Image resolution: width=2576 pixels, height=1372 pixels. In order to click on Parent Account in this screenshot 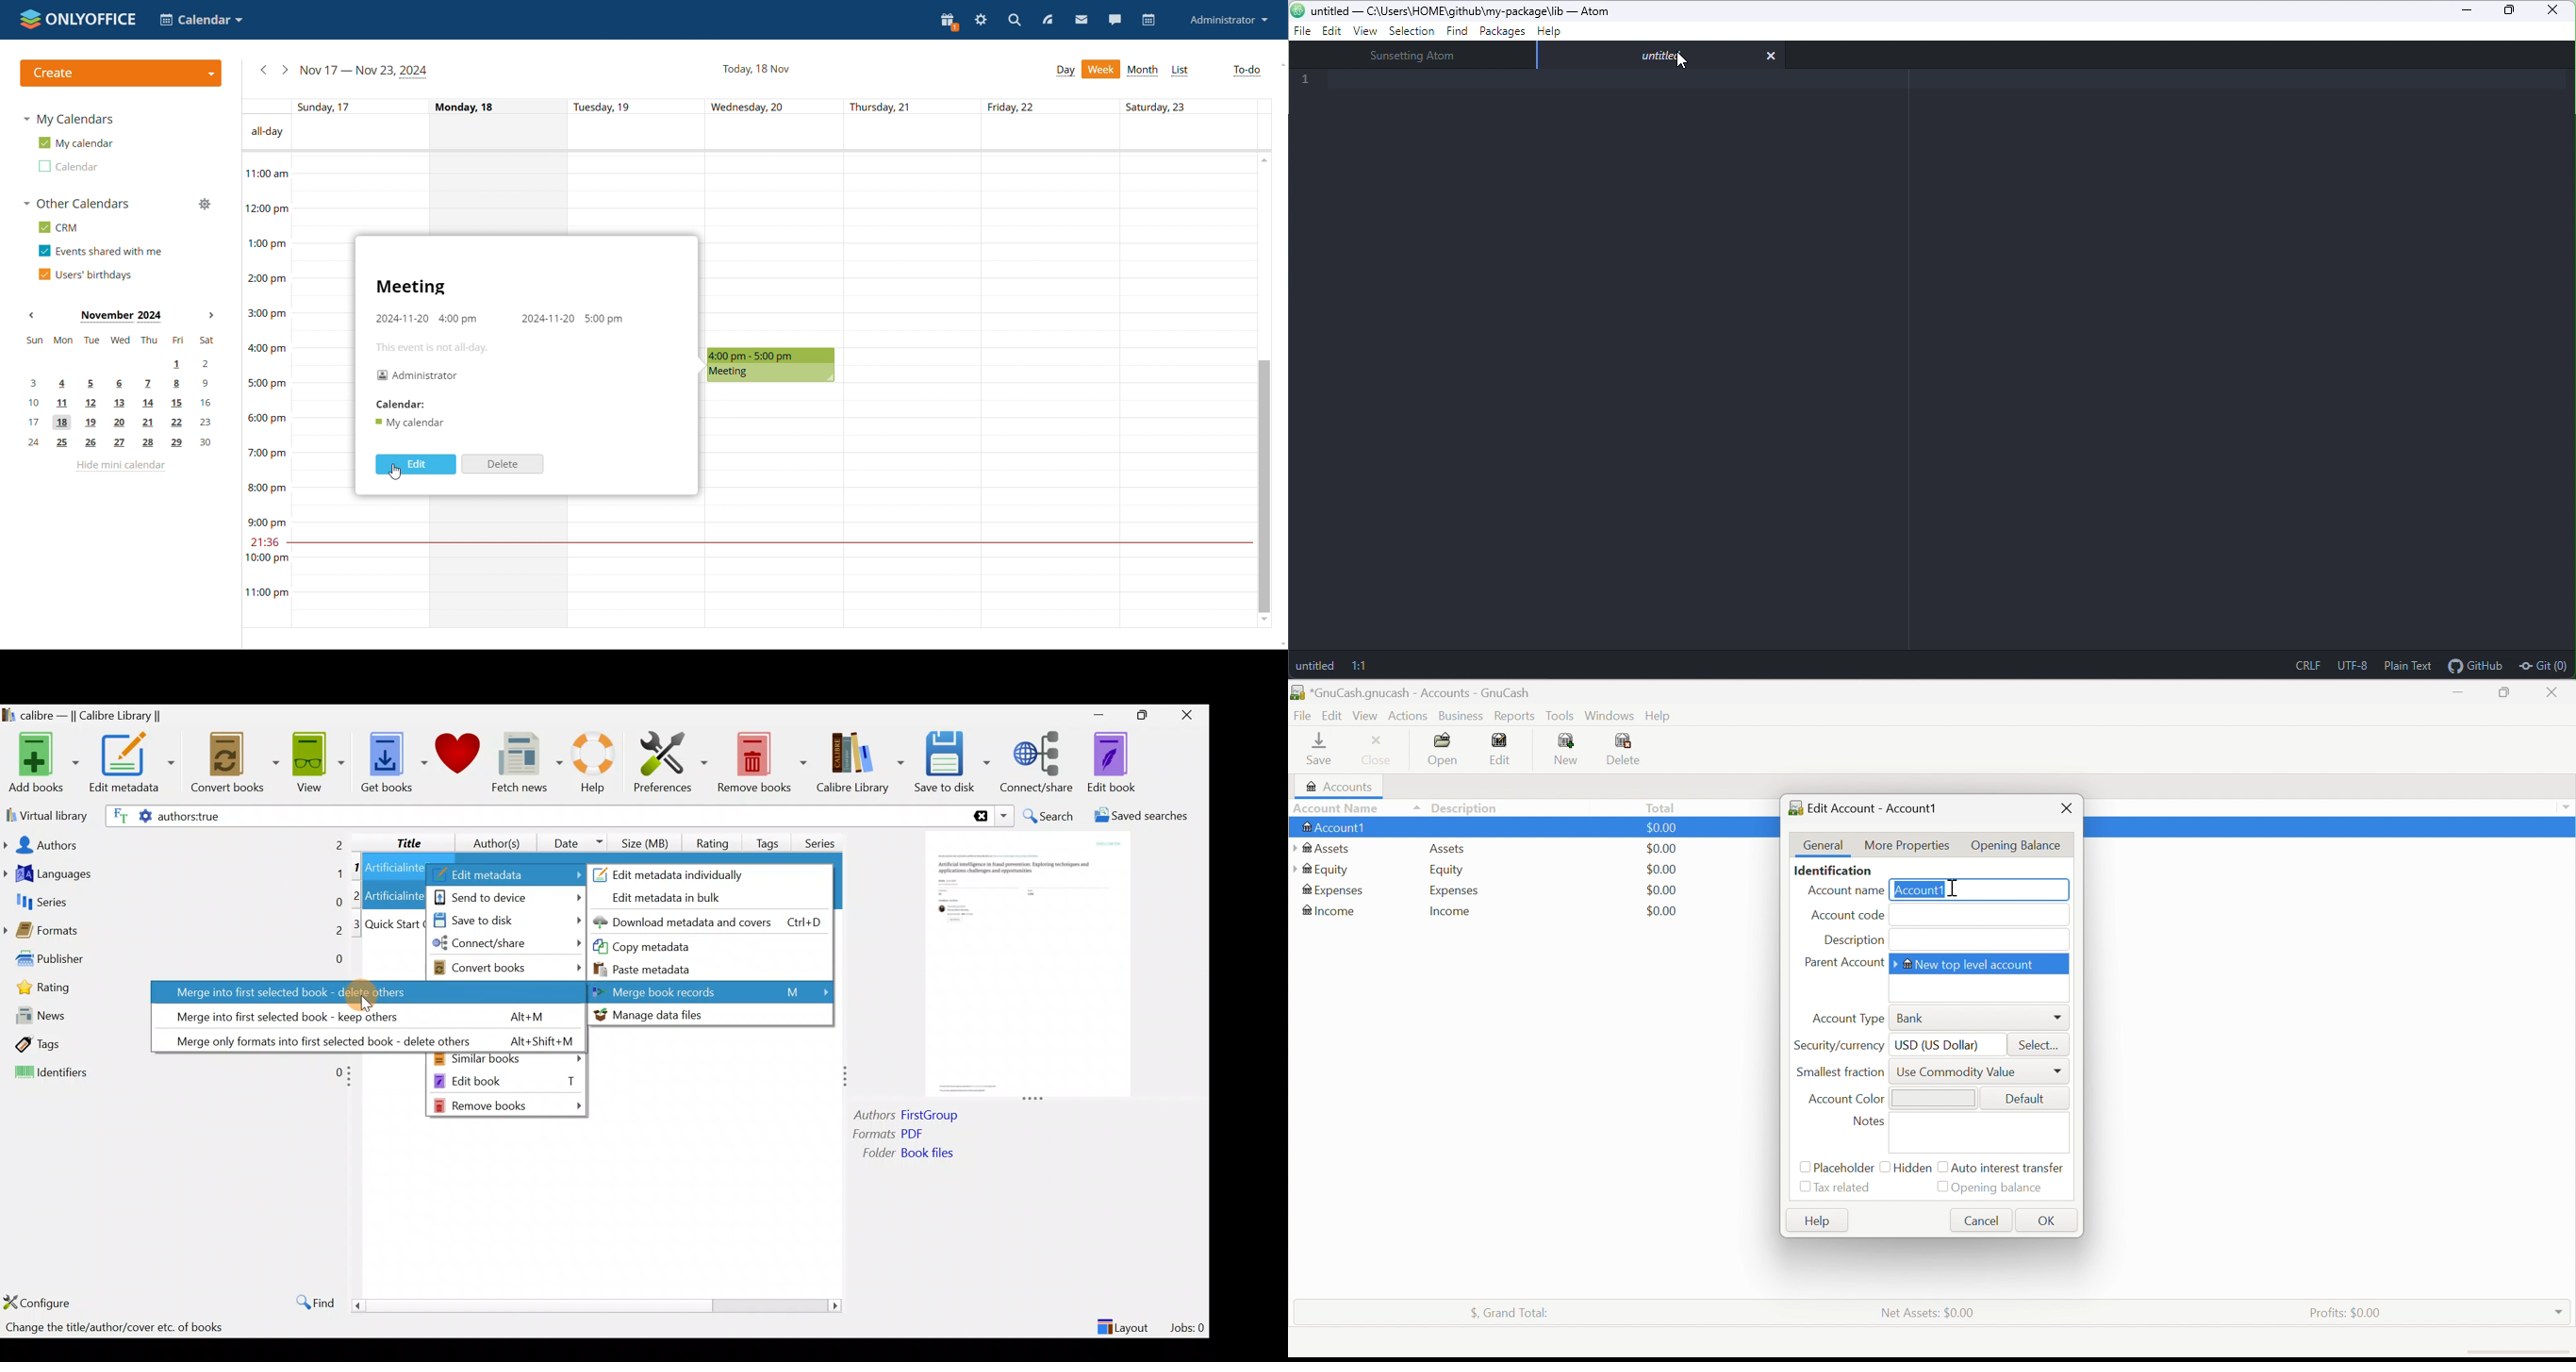, I will do `click(1842, 962)`.